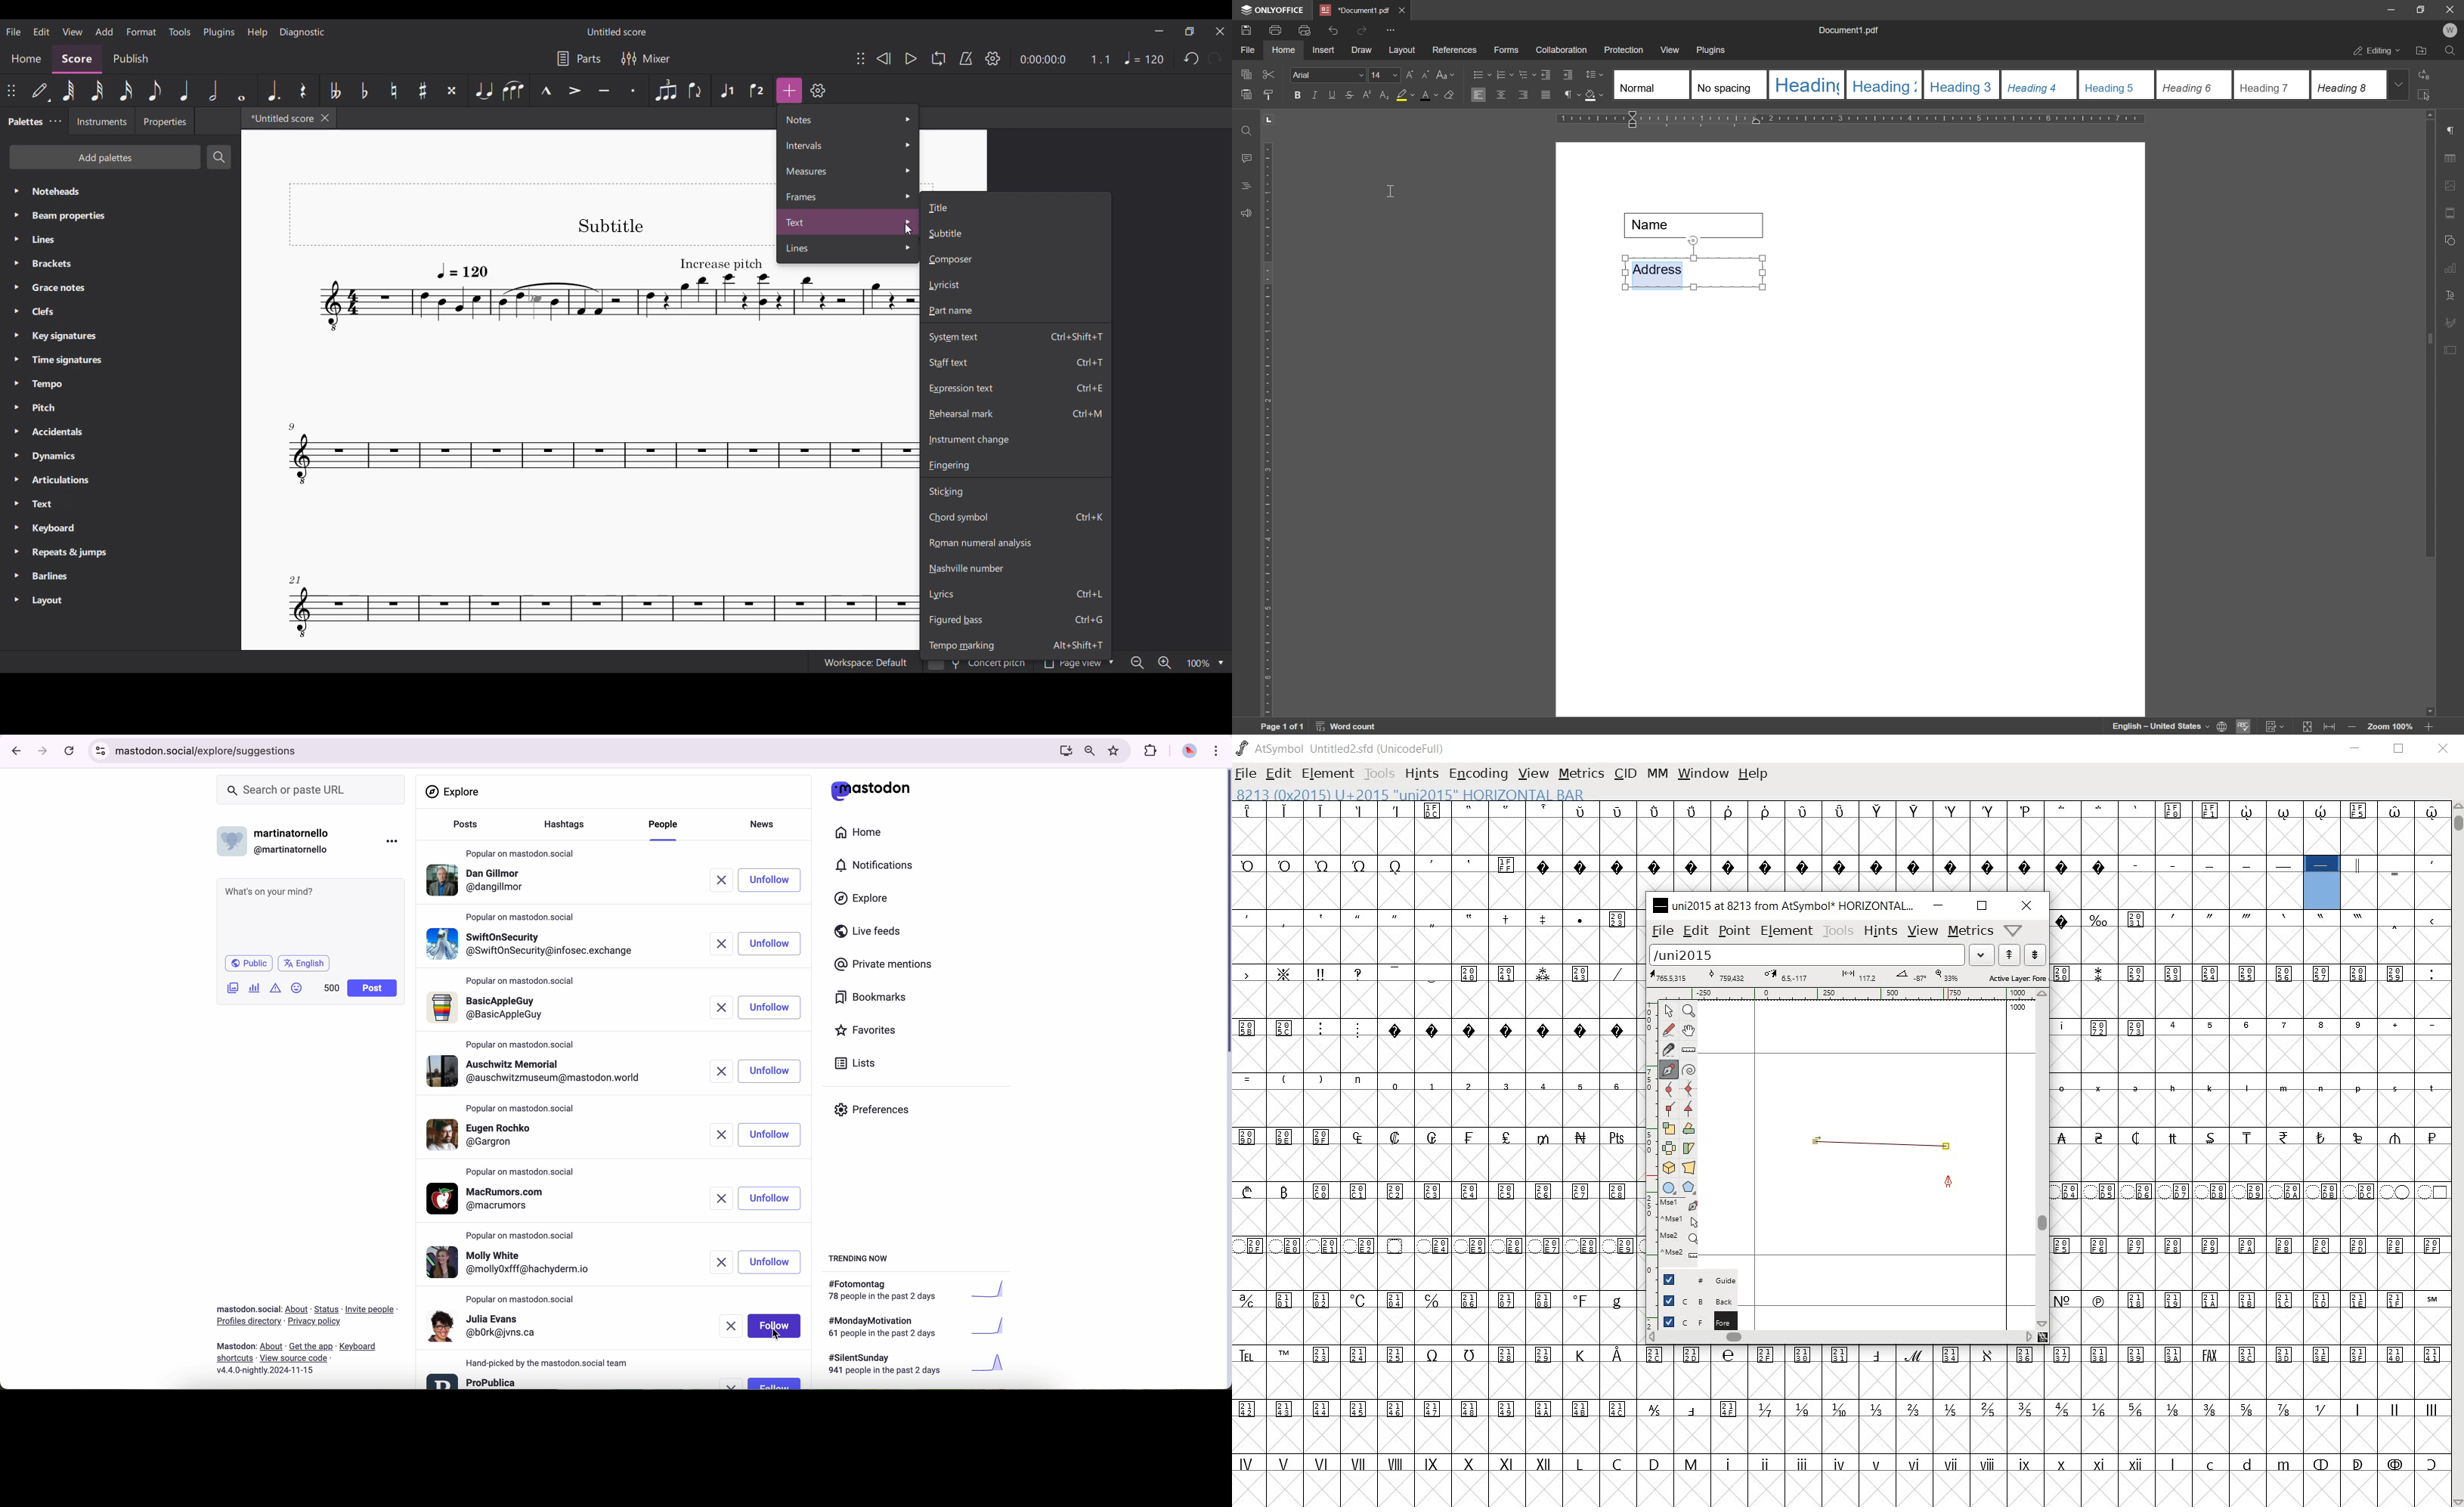  Describe the element at coordinates (26, 59) in the screenshot. I see `Home section` at that location.